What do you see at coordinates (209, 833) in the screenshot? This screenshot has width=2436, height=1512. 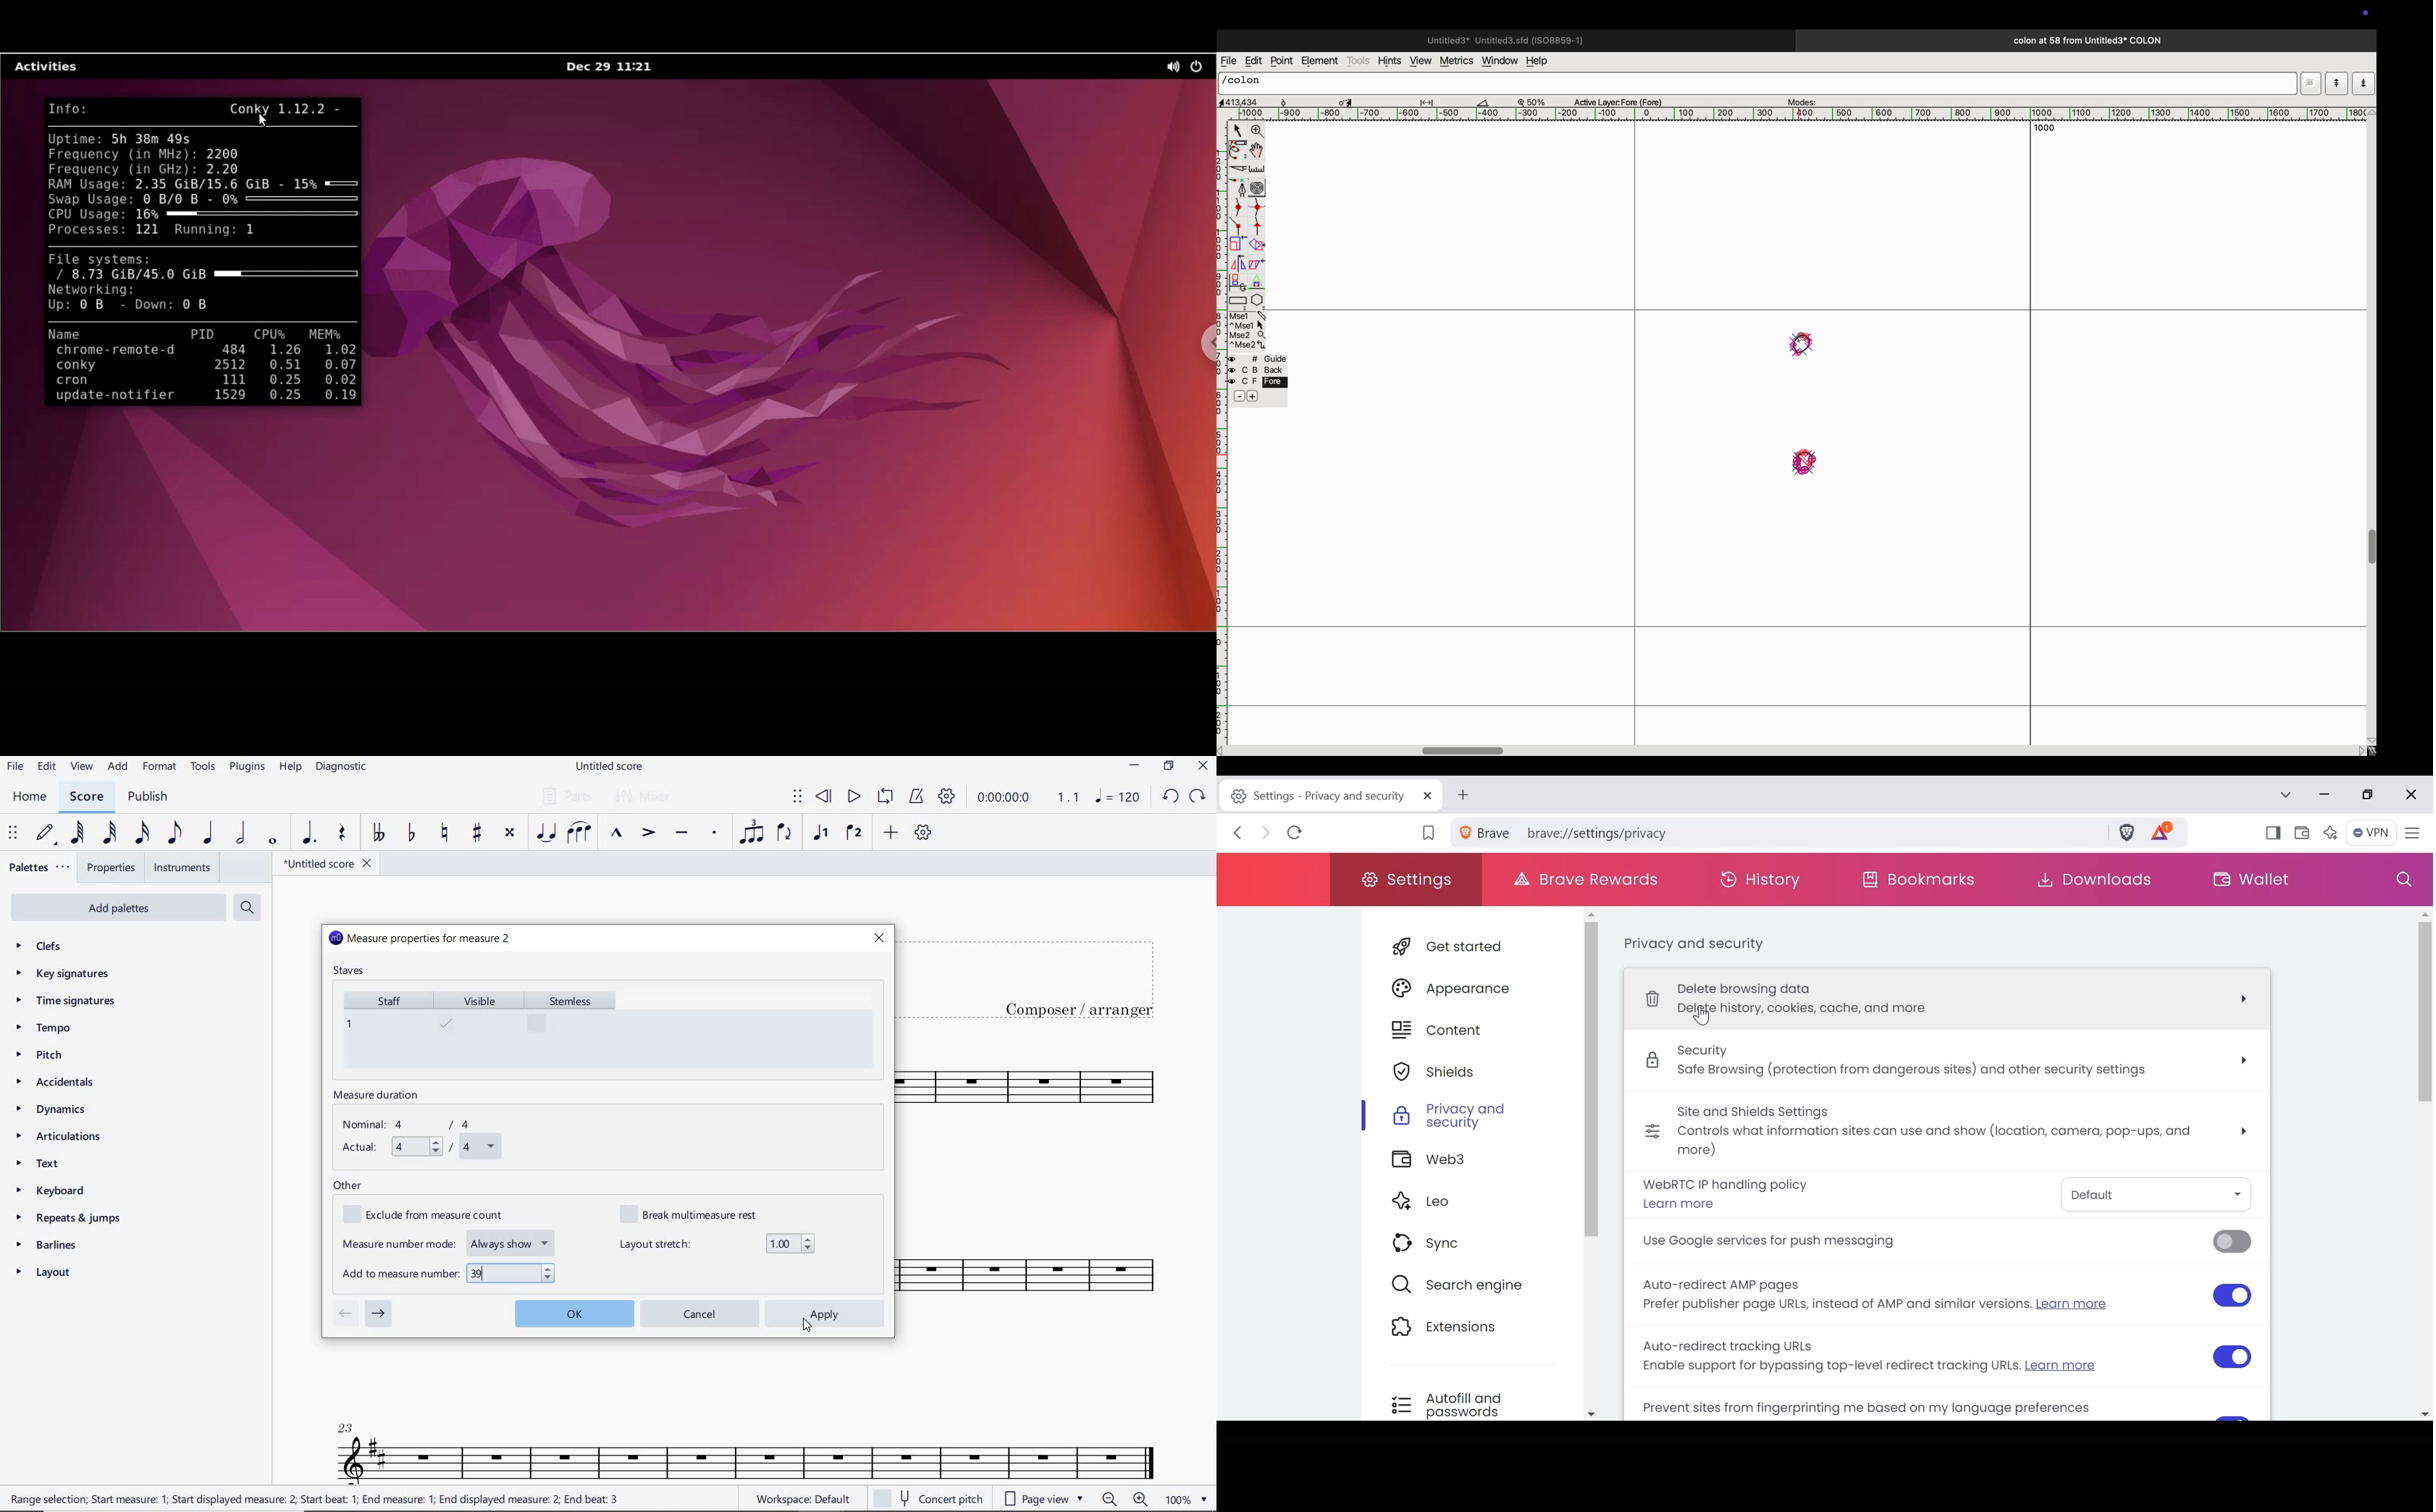 I see `QUARTER NOTE` at bounding box center [209, 833].